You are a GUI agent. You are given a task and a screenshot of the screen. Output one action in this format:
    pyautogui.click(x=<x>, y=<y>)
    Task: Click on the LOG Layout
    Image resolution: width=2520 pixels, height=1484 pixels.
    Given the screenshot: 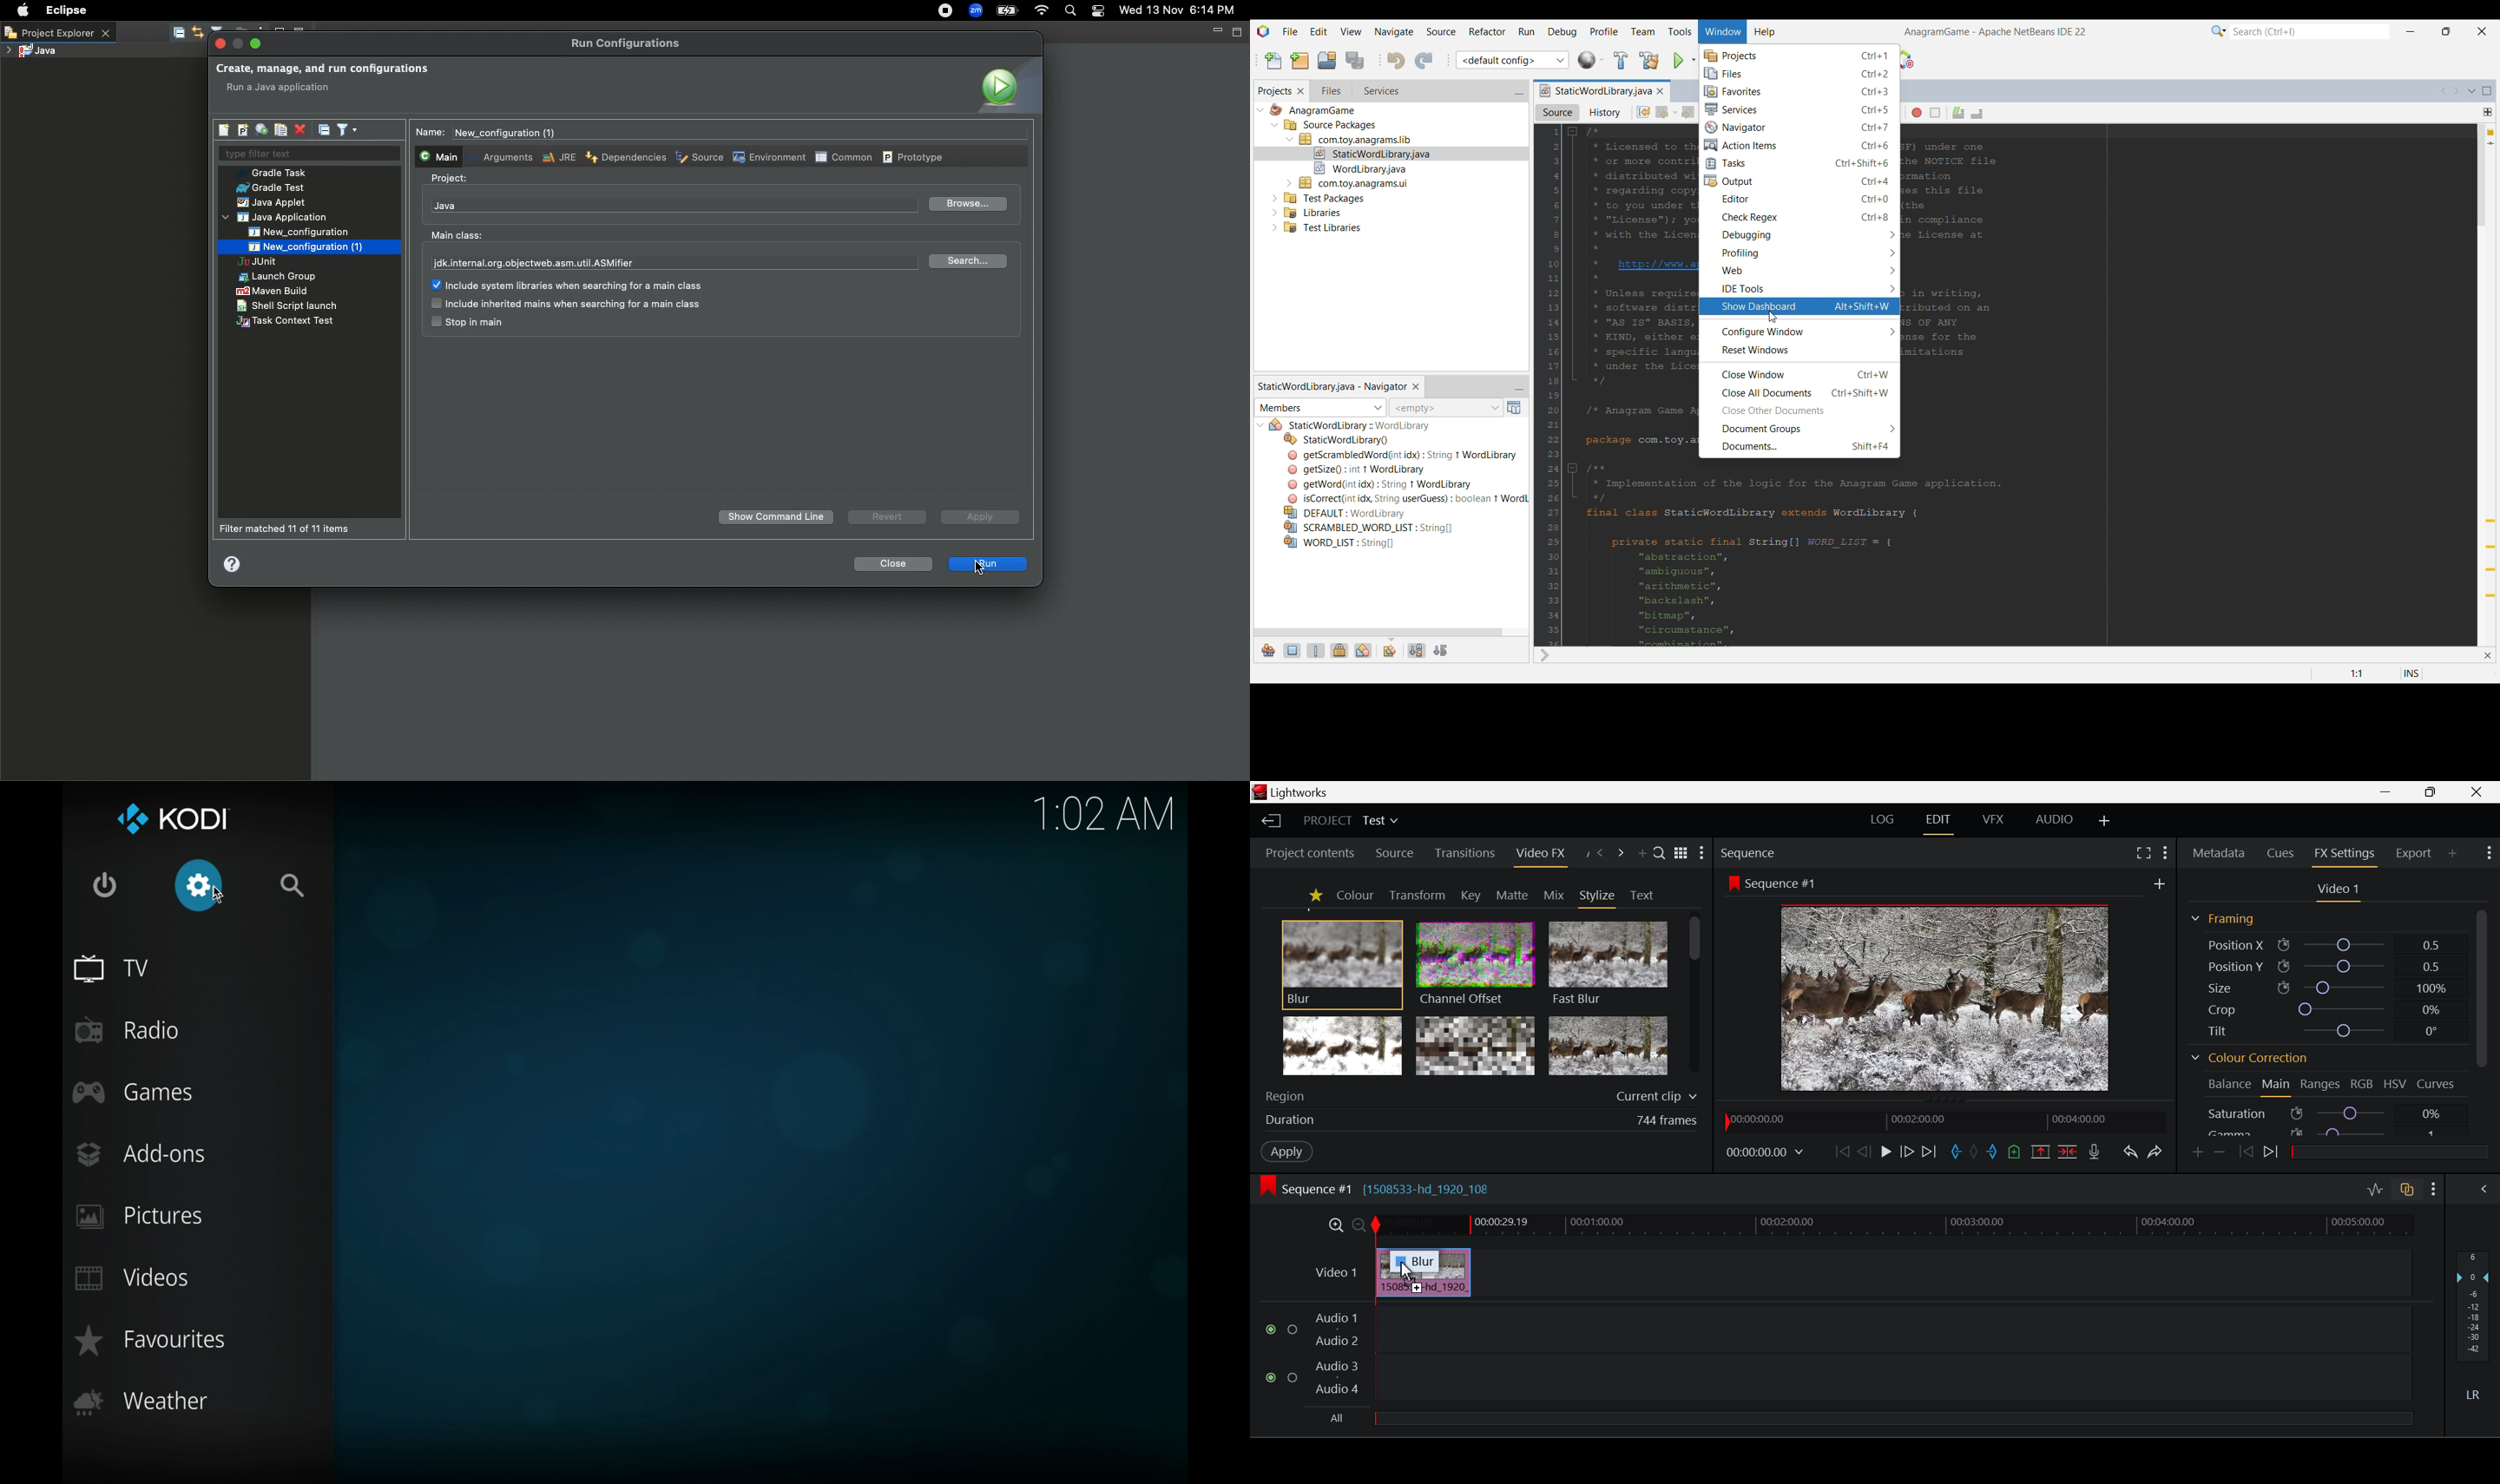 What is the action you would take?
    pyautogui.click(x=1887, y=821)
    